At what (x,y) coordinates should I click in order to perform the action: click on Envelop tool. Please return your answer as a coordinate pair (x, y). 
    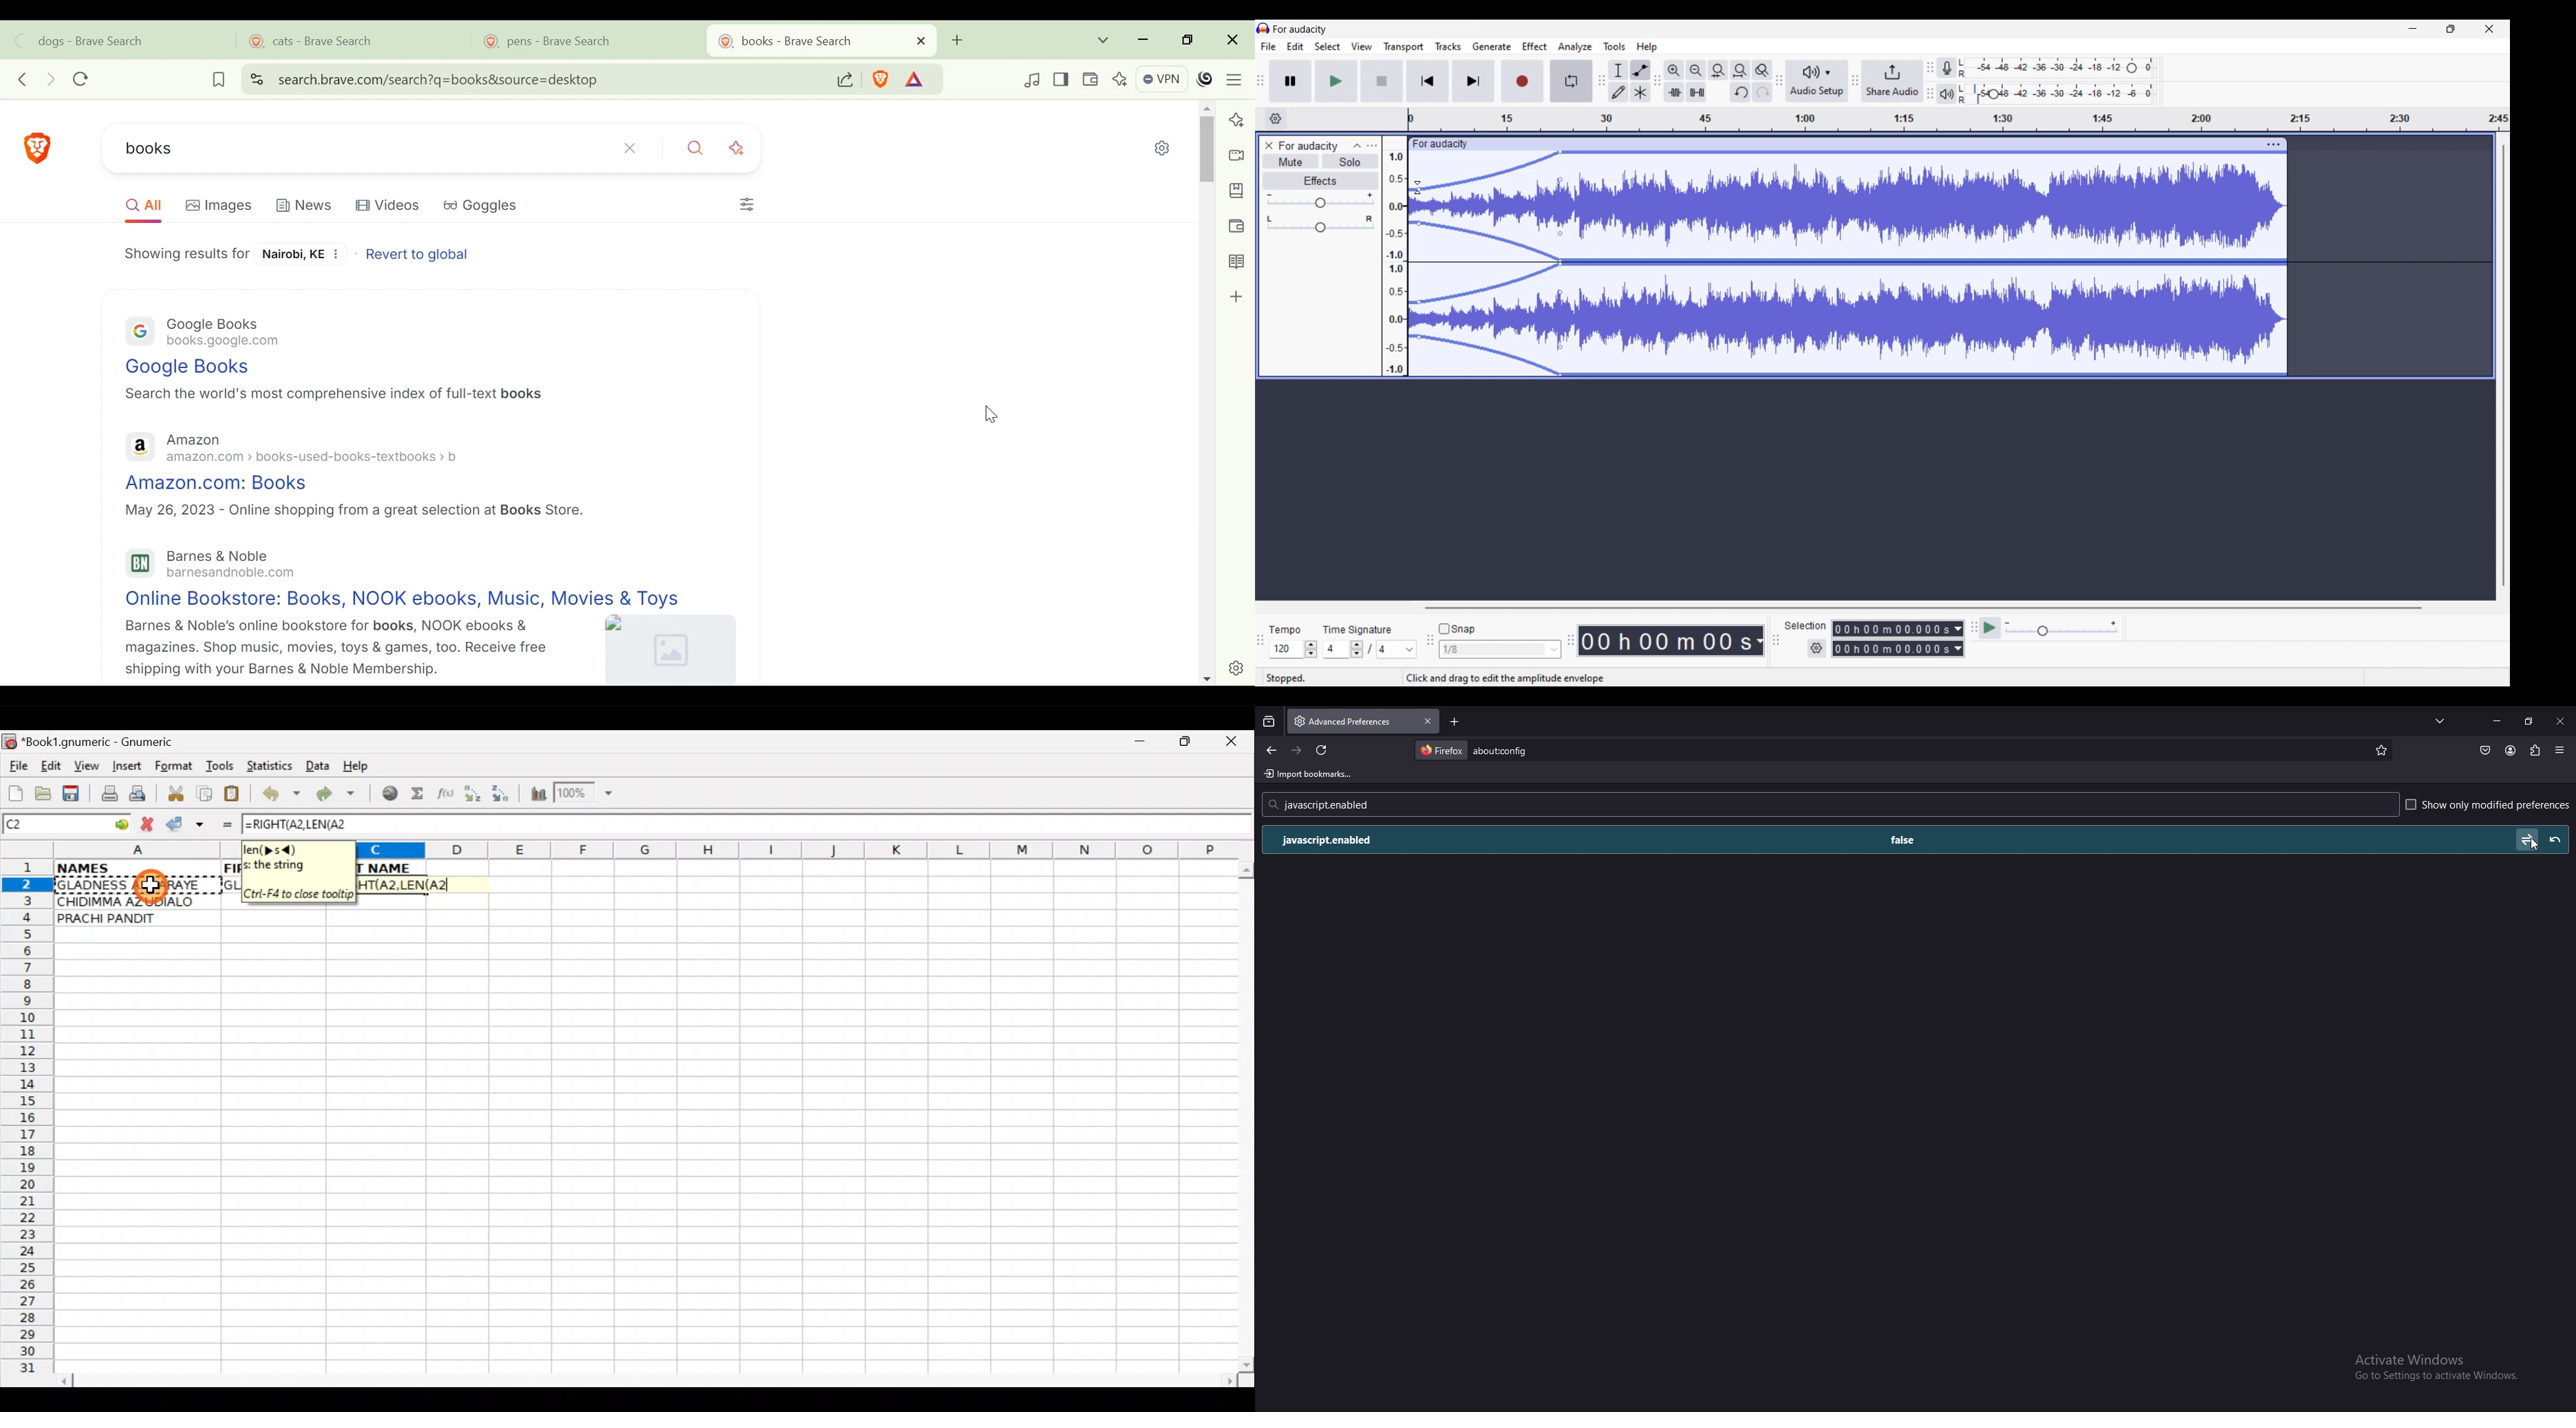
    Looking at the image, I should click on (1641, 71).